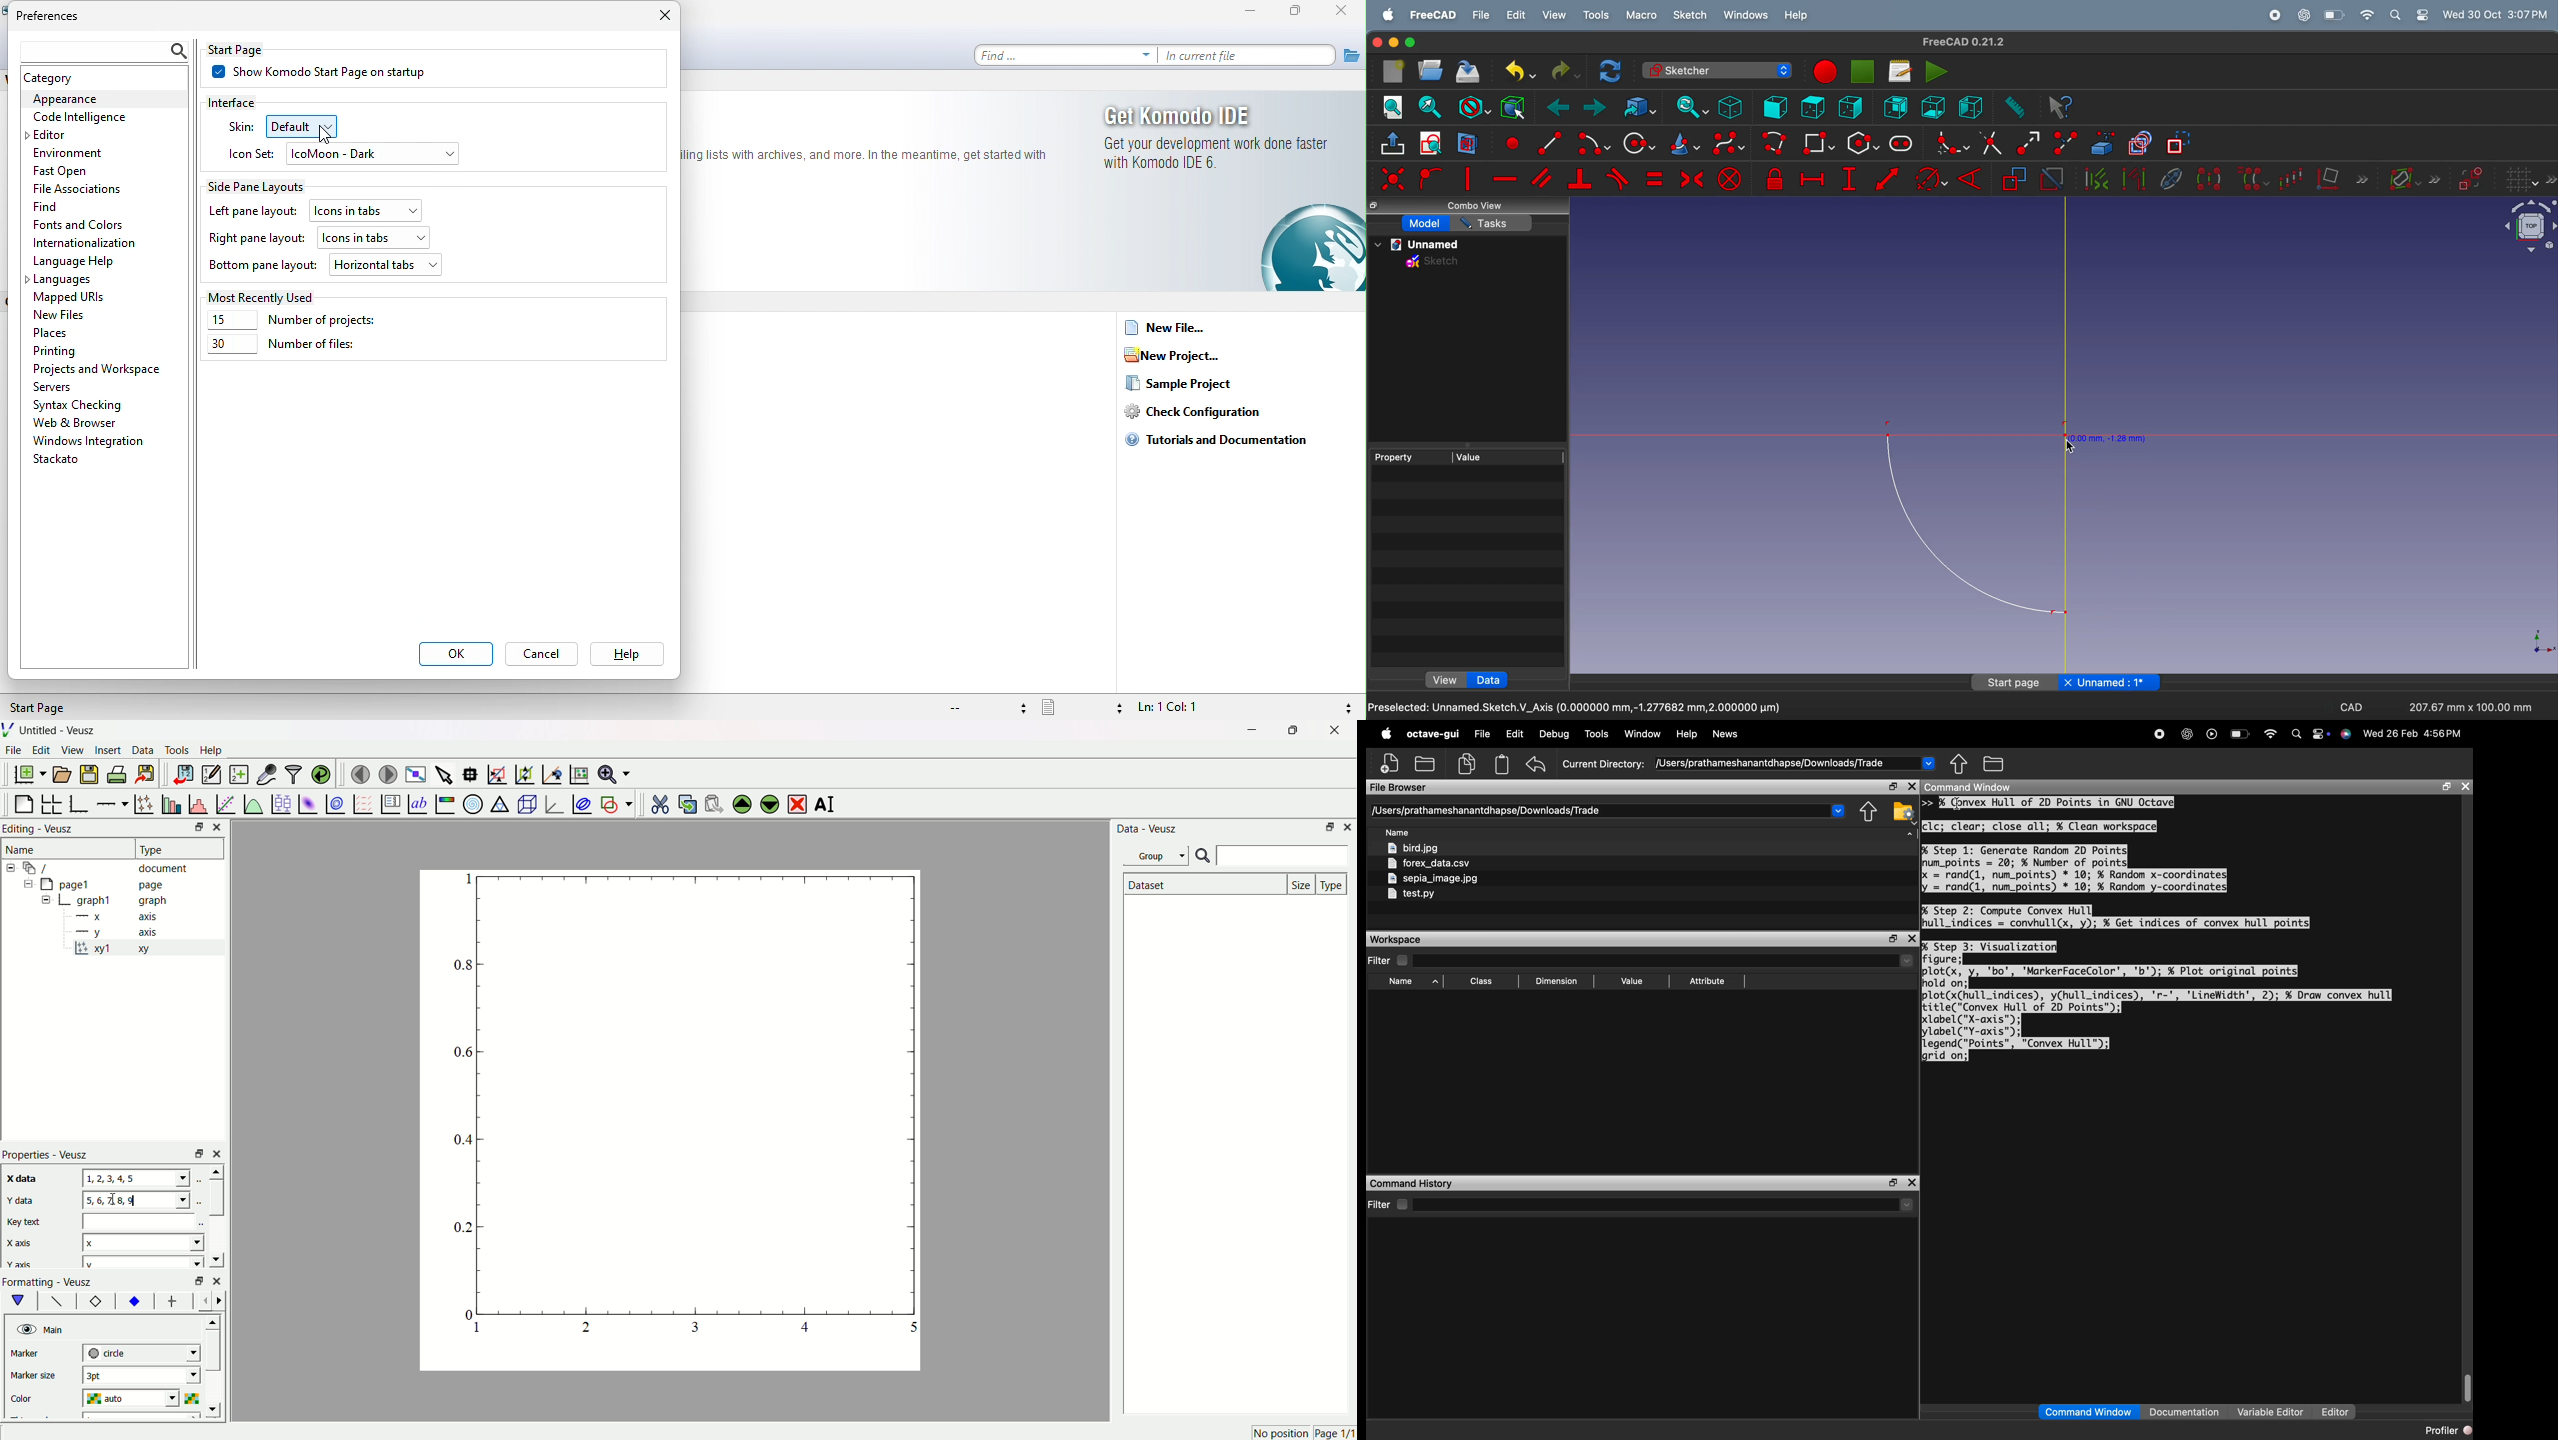  Describe the element at coordinates (1516, 734) in the screenshot. I see `edit` at that location.